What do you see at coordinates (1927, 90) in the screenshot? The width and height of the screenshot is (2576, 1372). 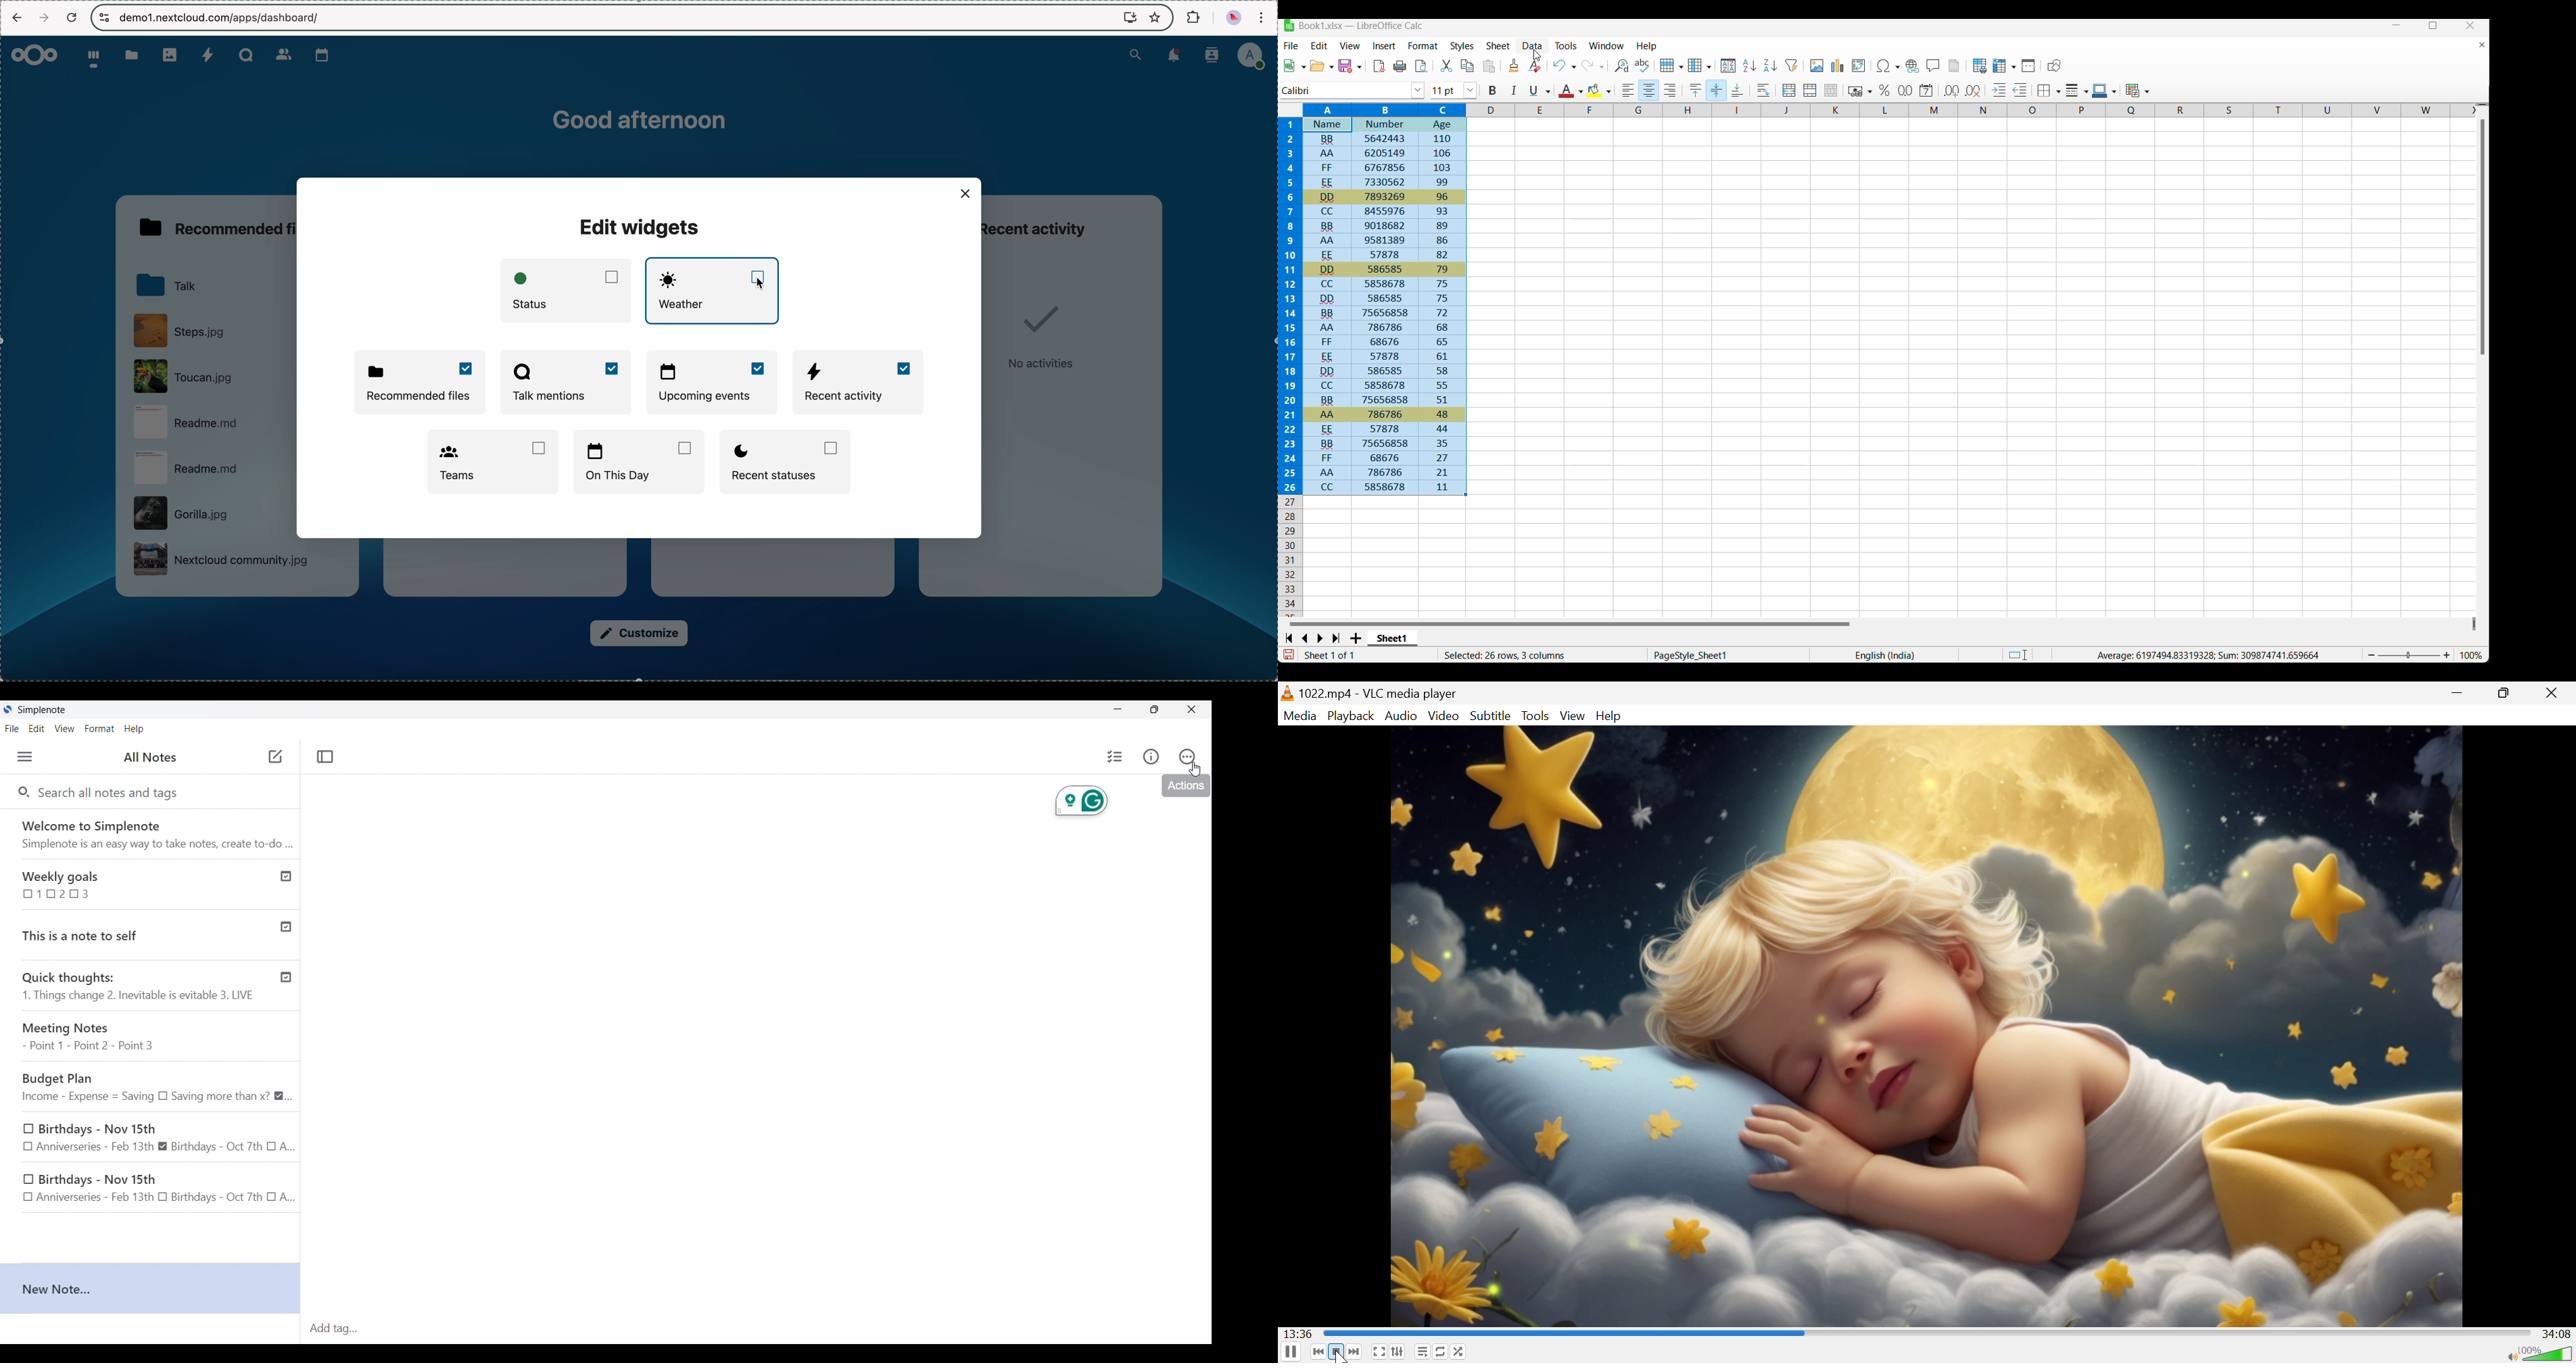 I see `Format as date` at bounding box center [1927, 90].